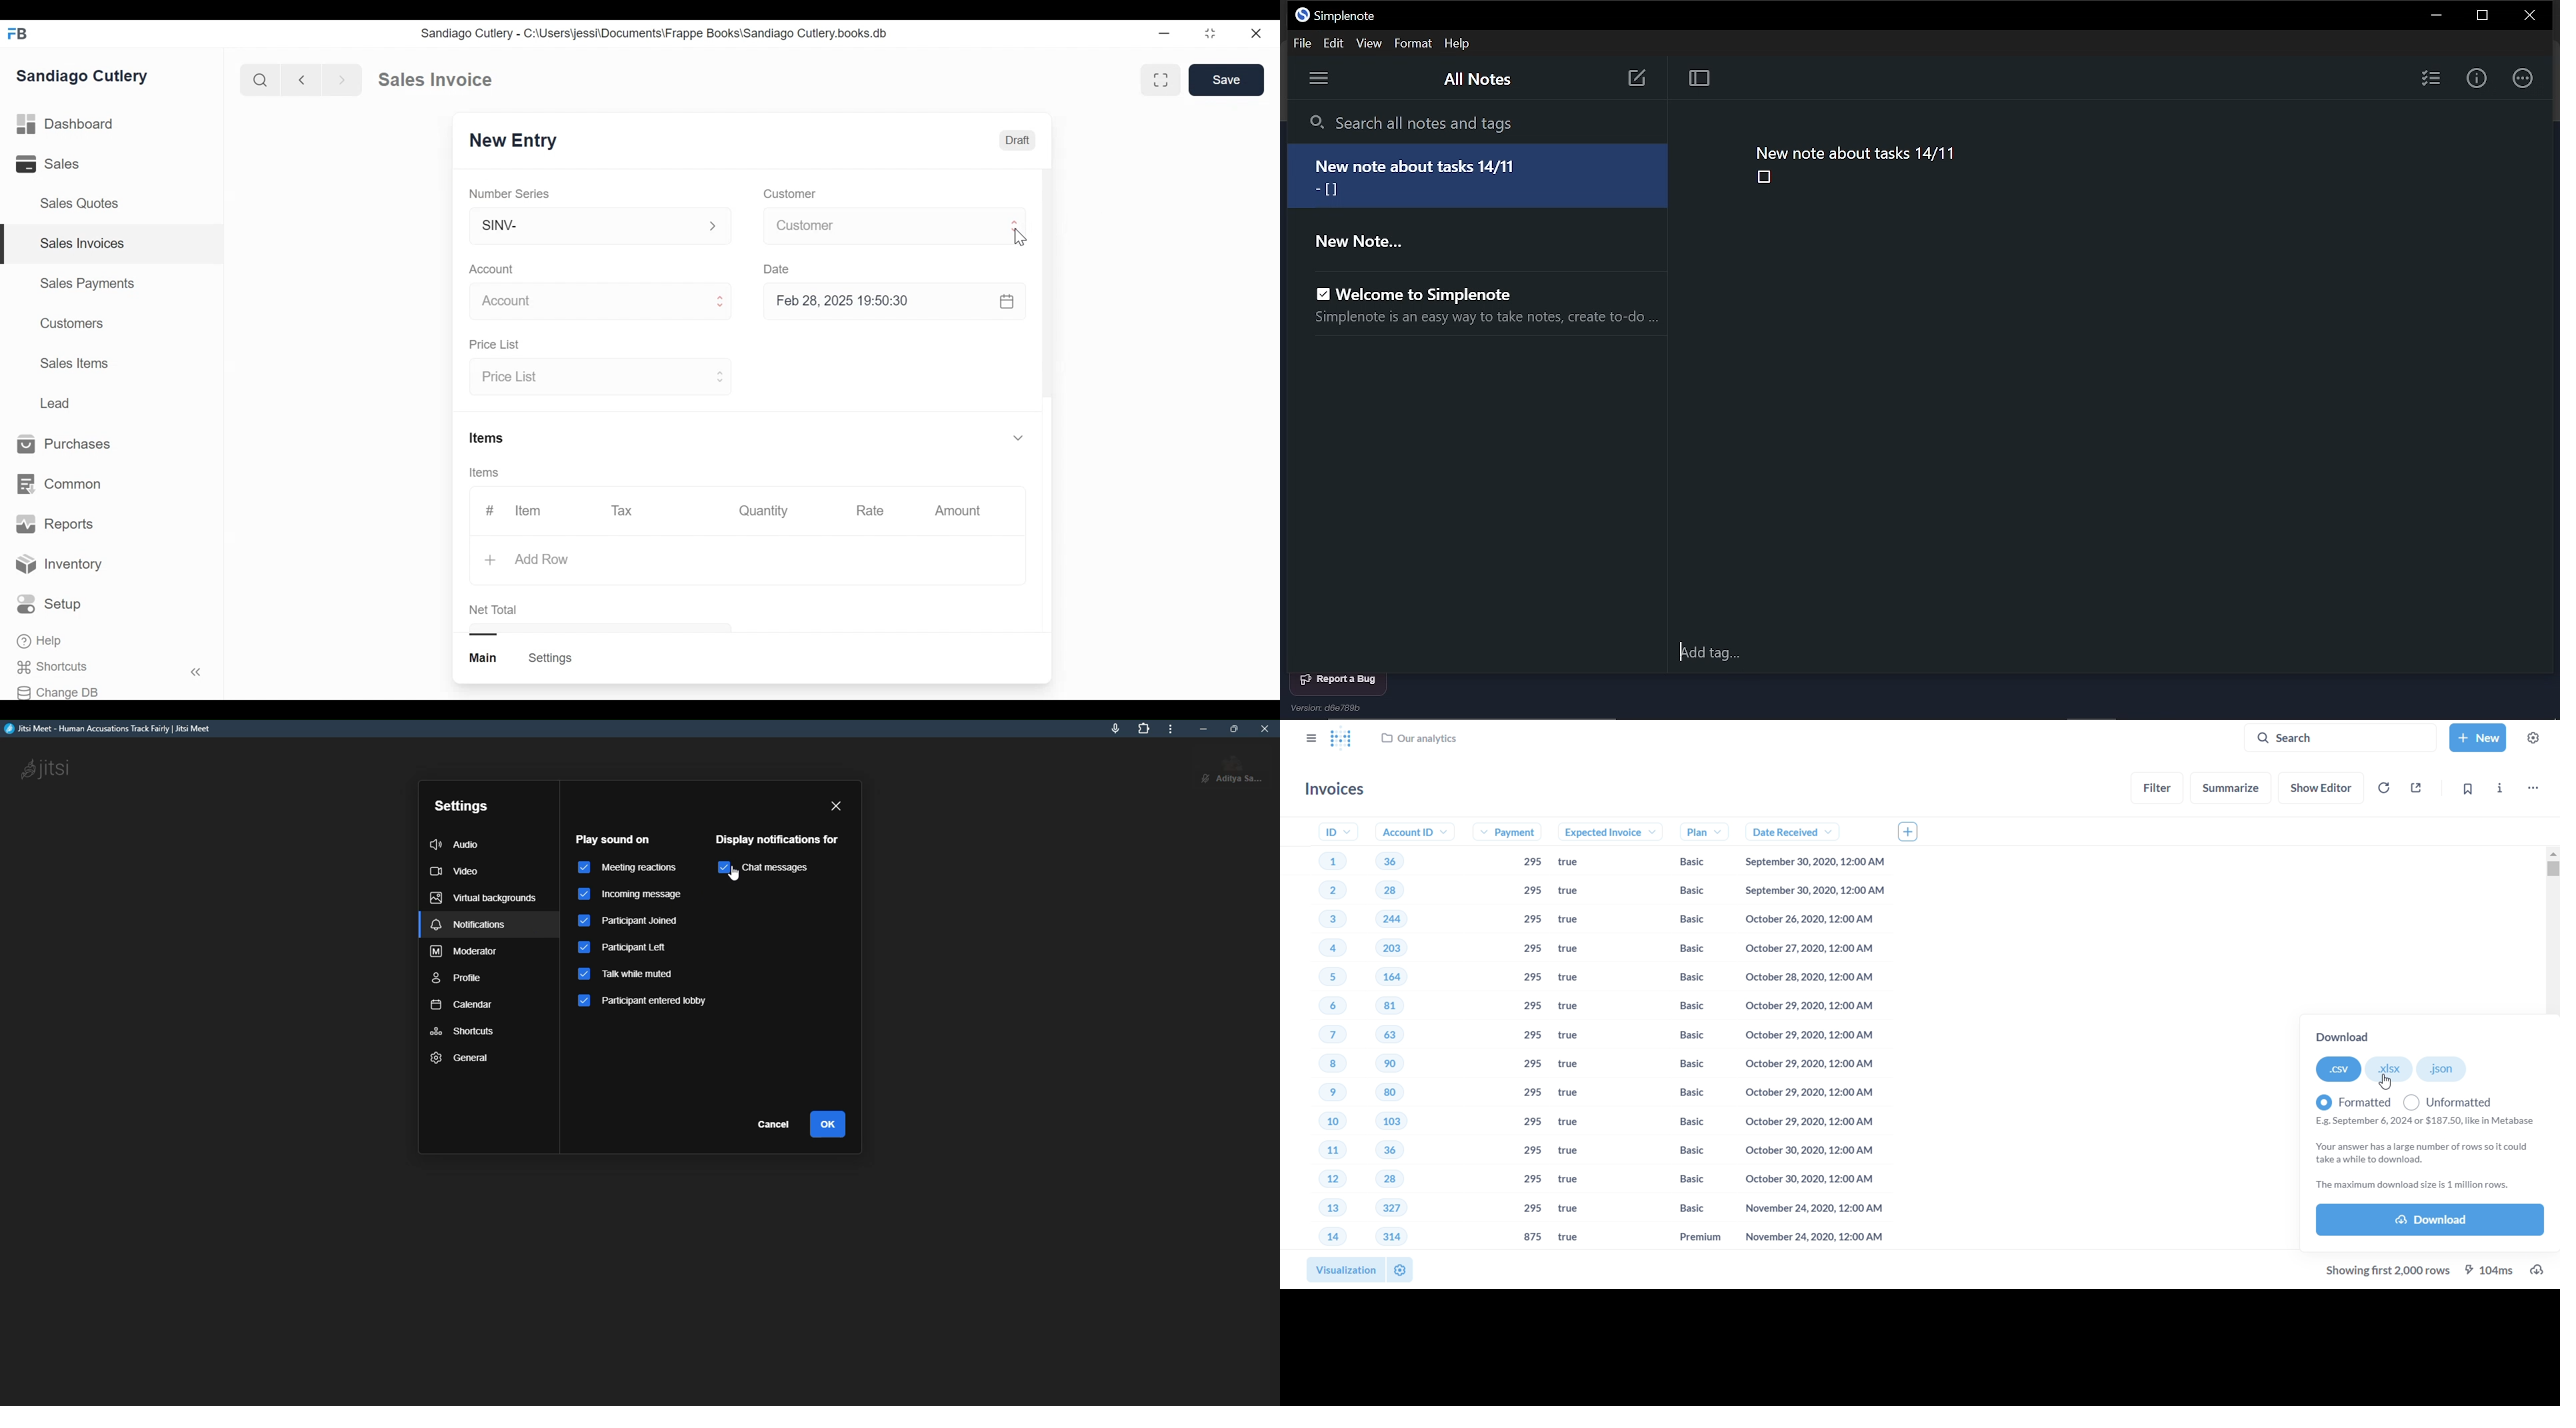 The image size is (2576, 1428). Describe the element at coordinates (599, 229) in the screenshot. I see `SINV-` at that location.